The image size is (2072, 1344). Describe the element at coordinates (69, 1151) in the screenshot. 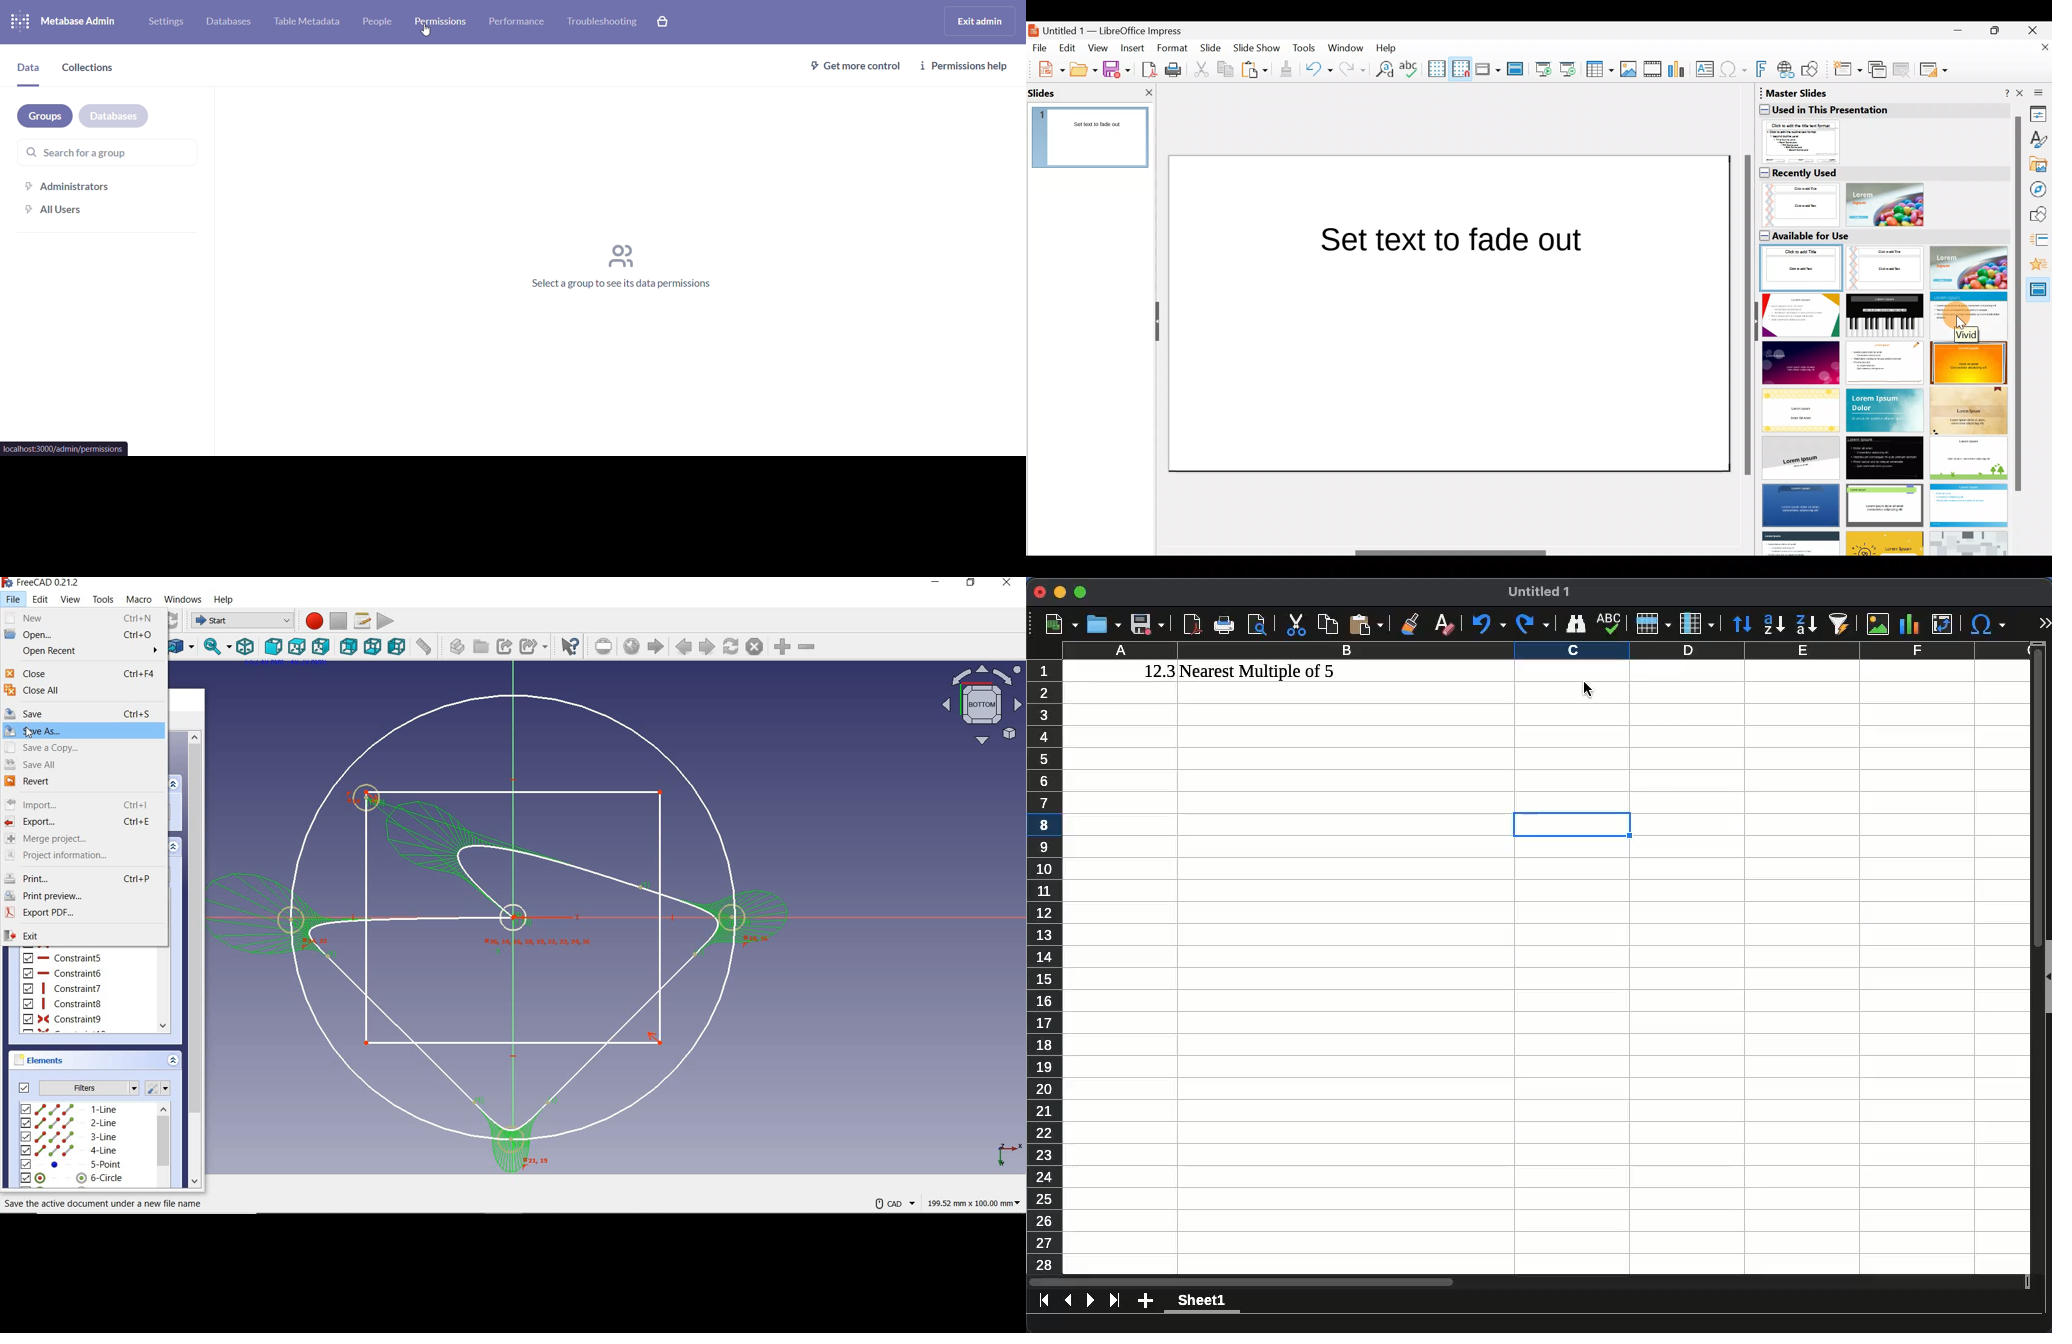

I see `4-line` at that location.